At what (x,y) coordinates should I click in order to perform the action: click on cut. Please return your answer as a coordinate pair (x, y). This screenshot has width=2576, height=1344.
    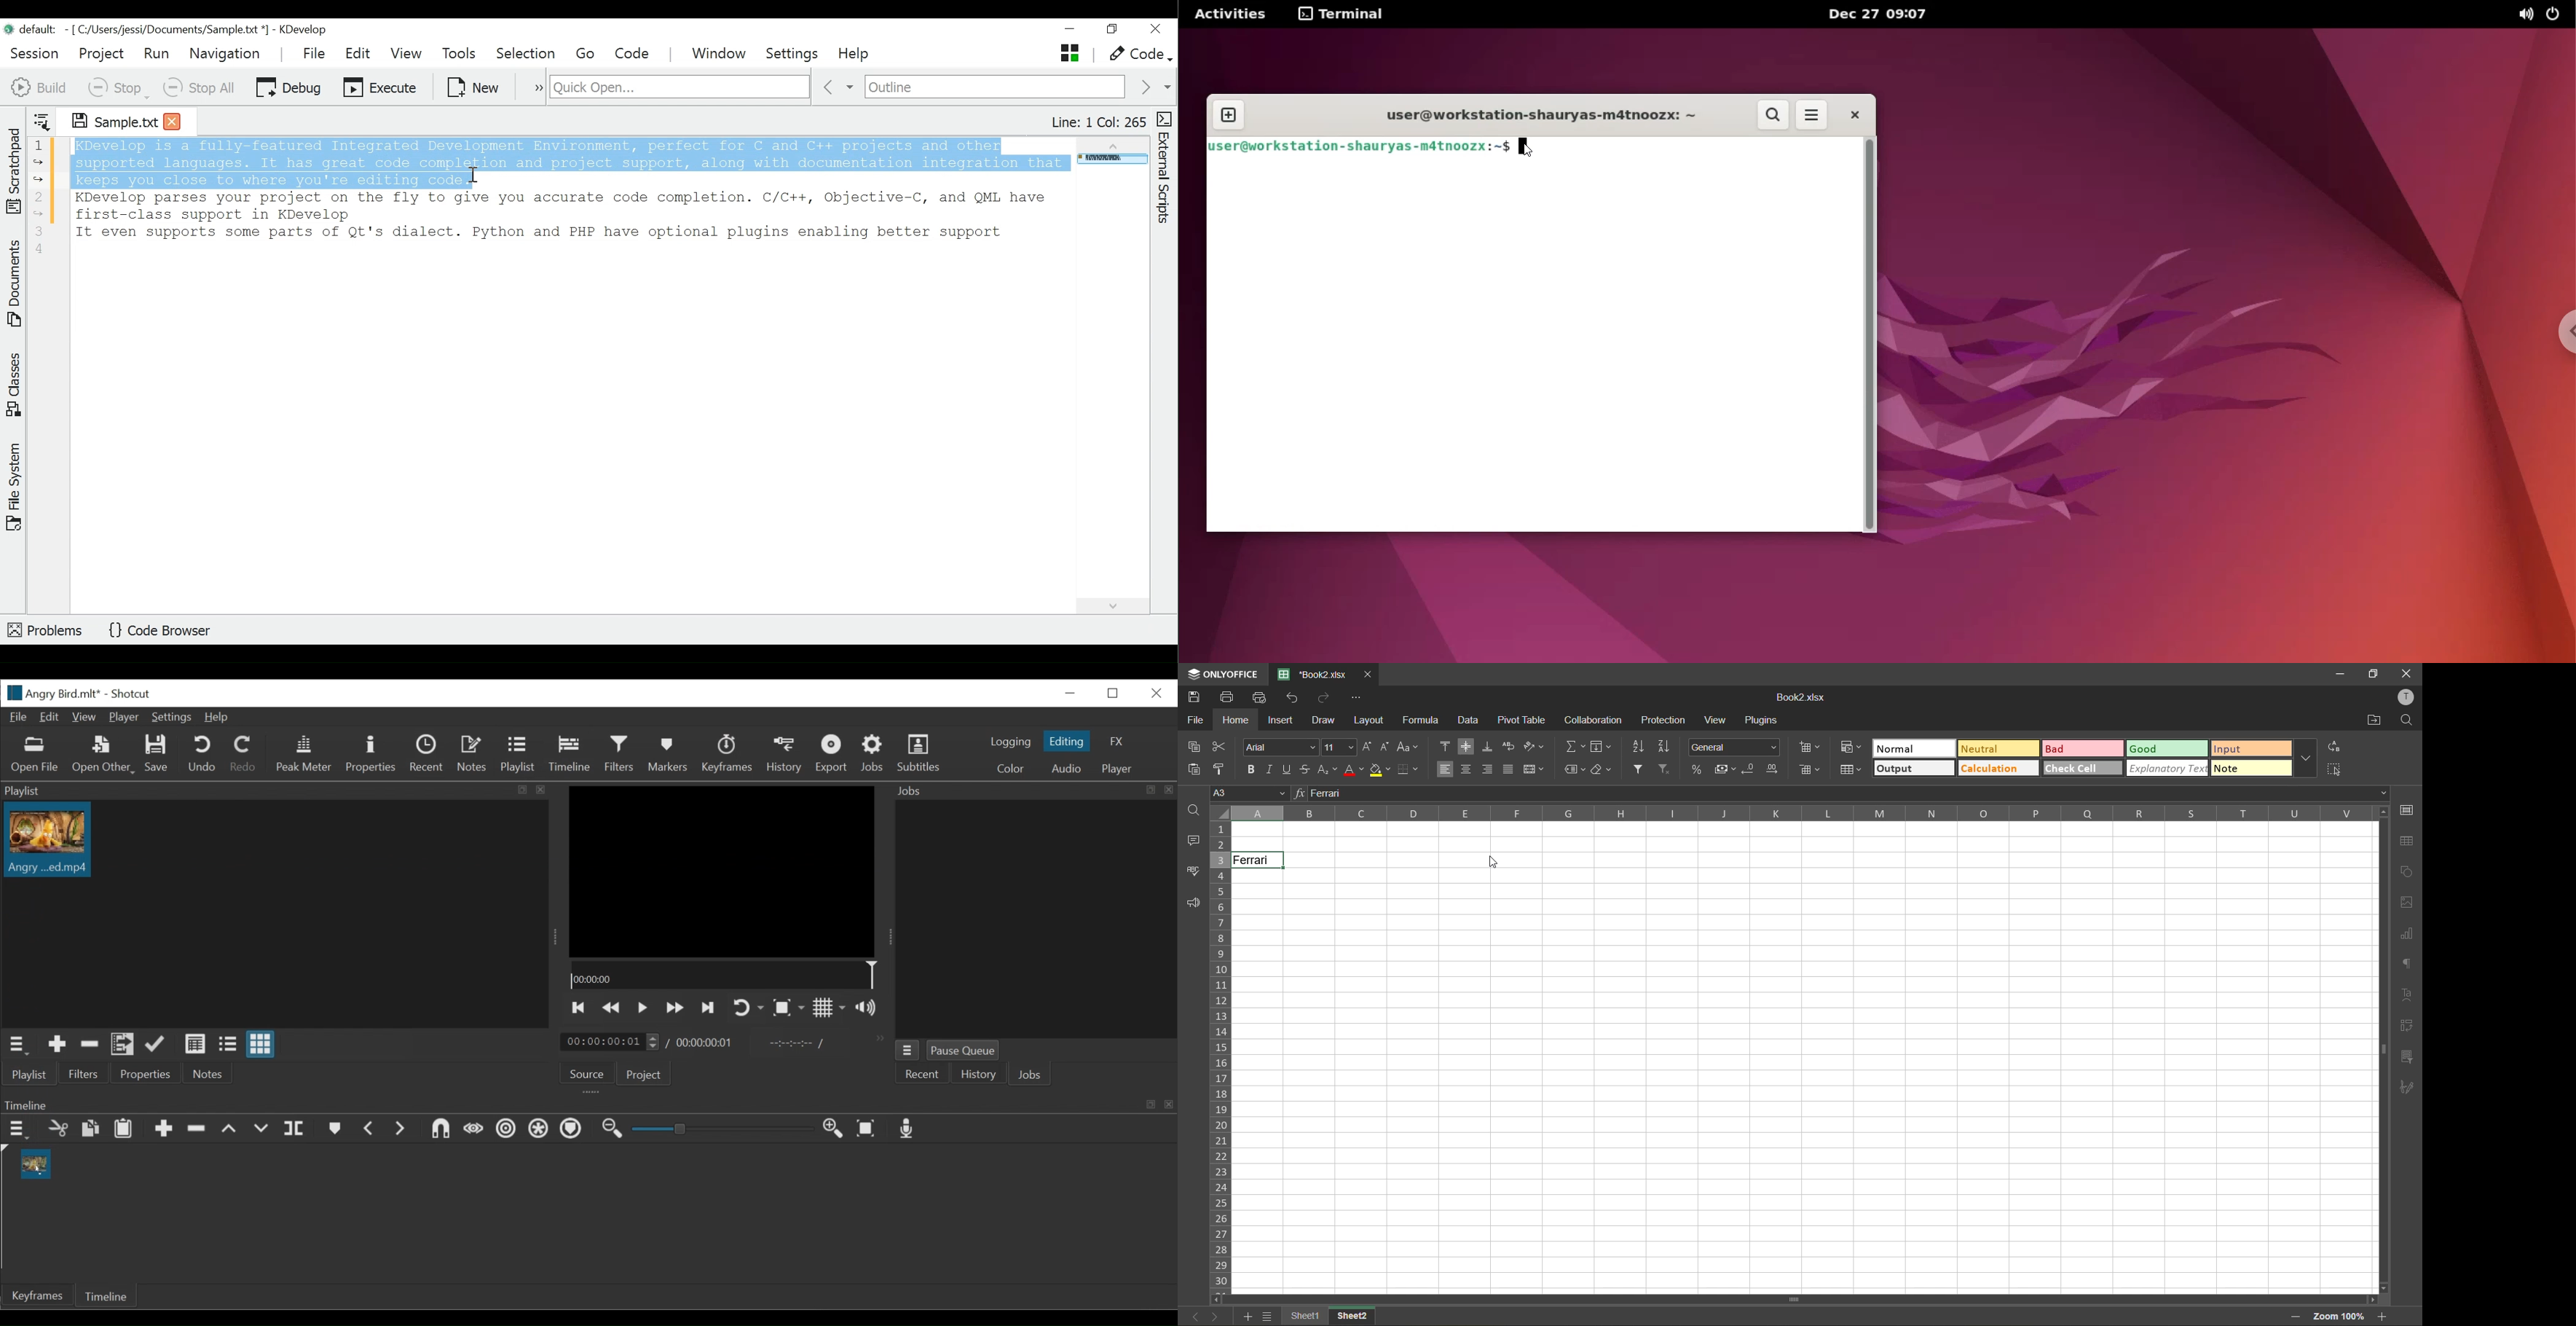
    Looking at the image, I should click on (58, 1129).